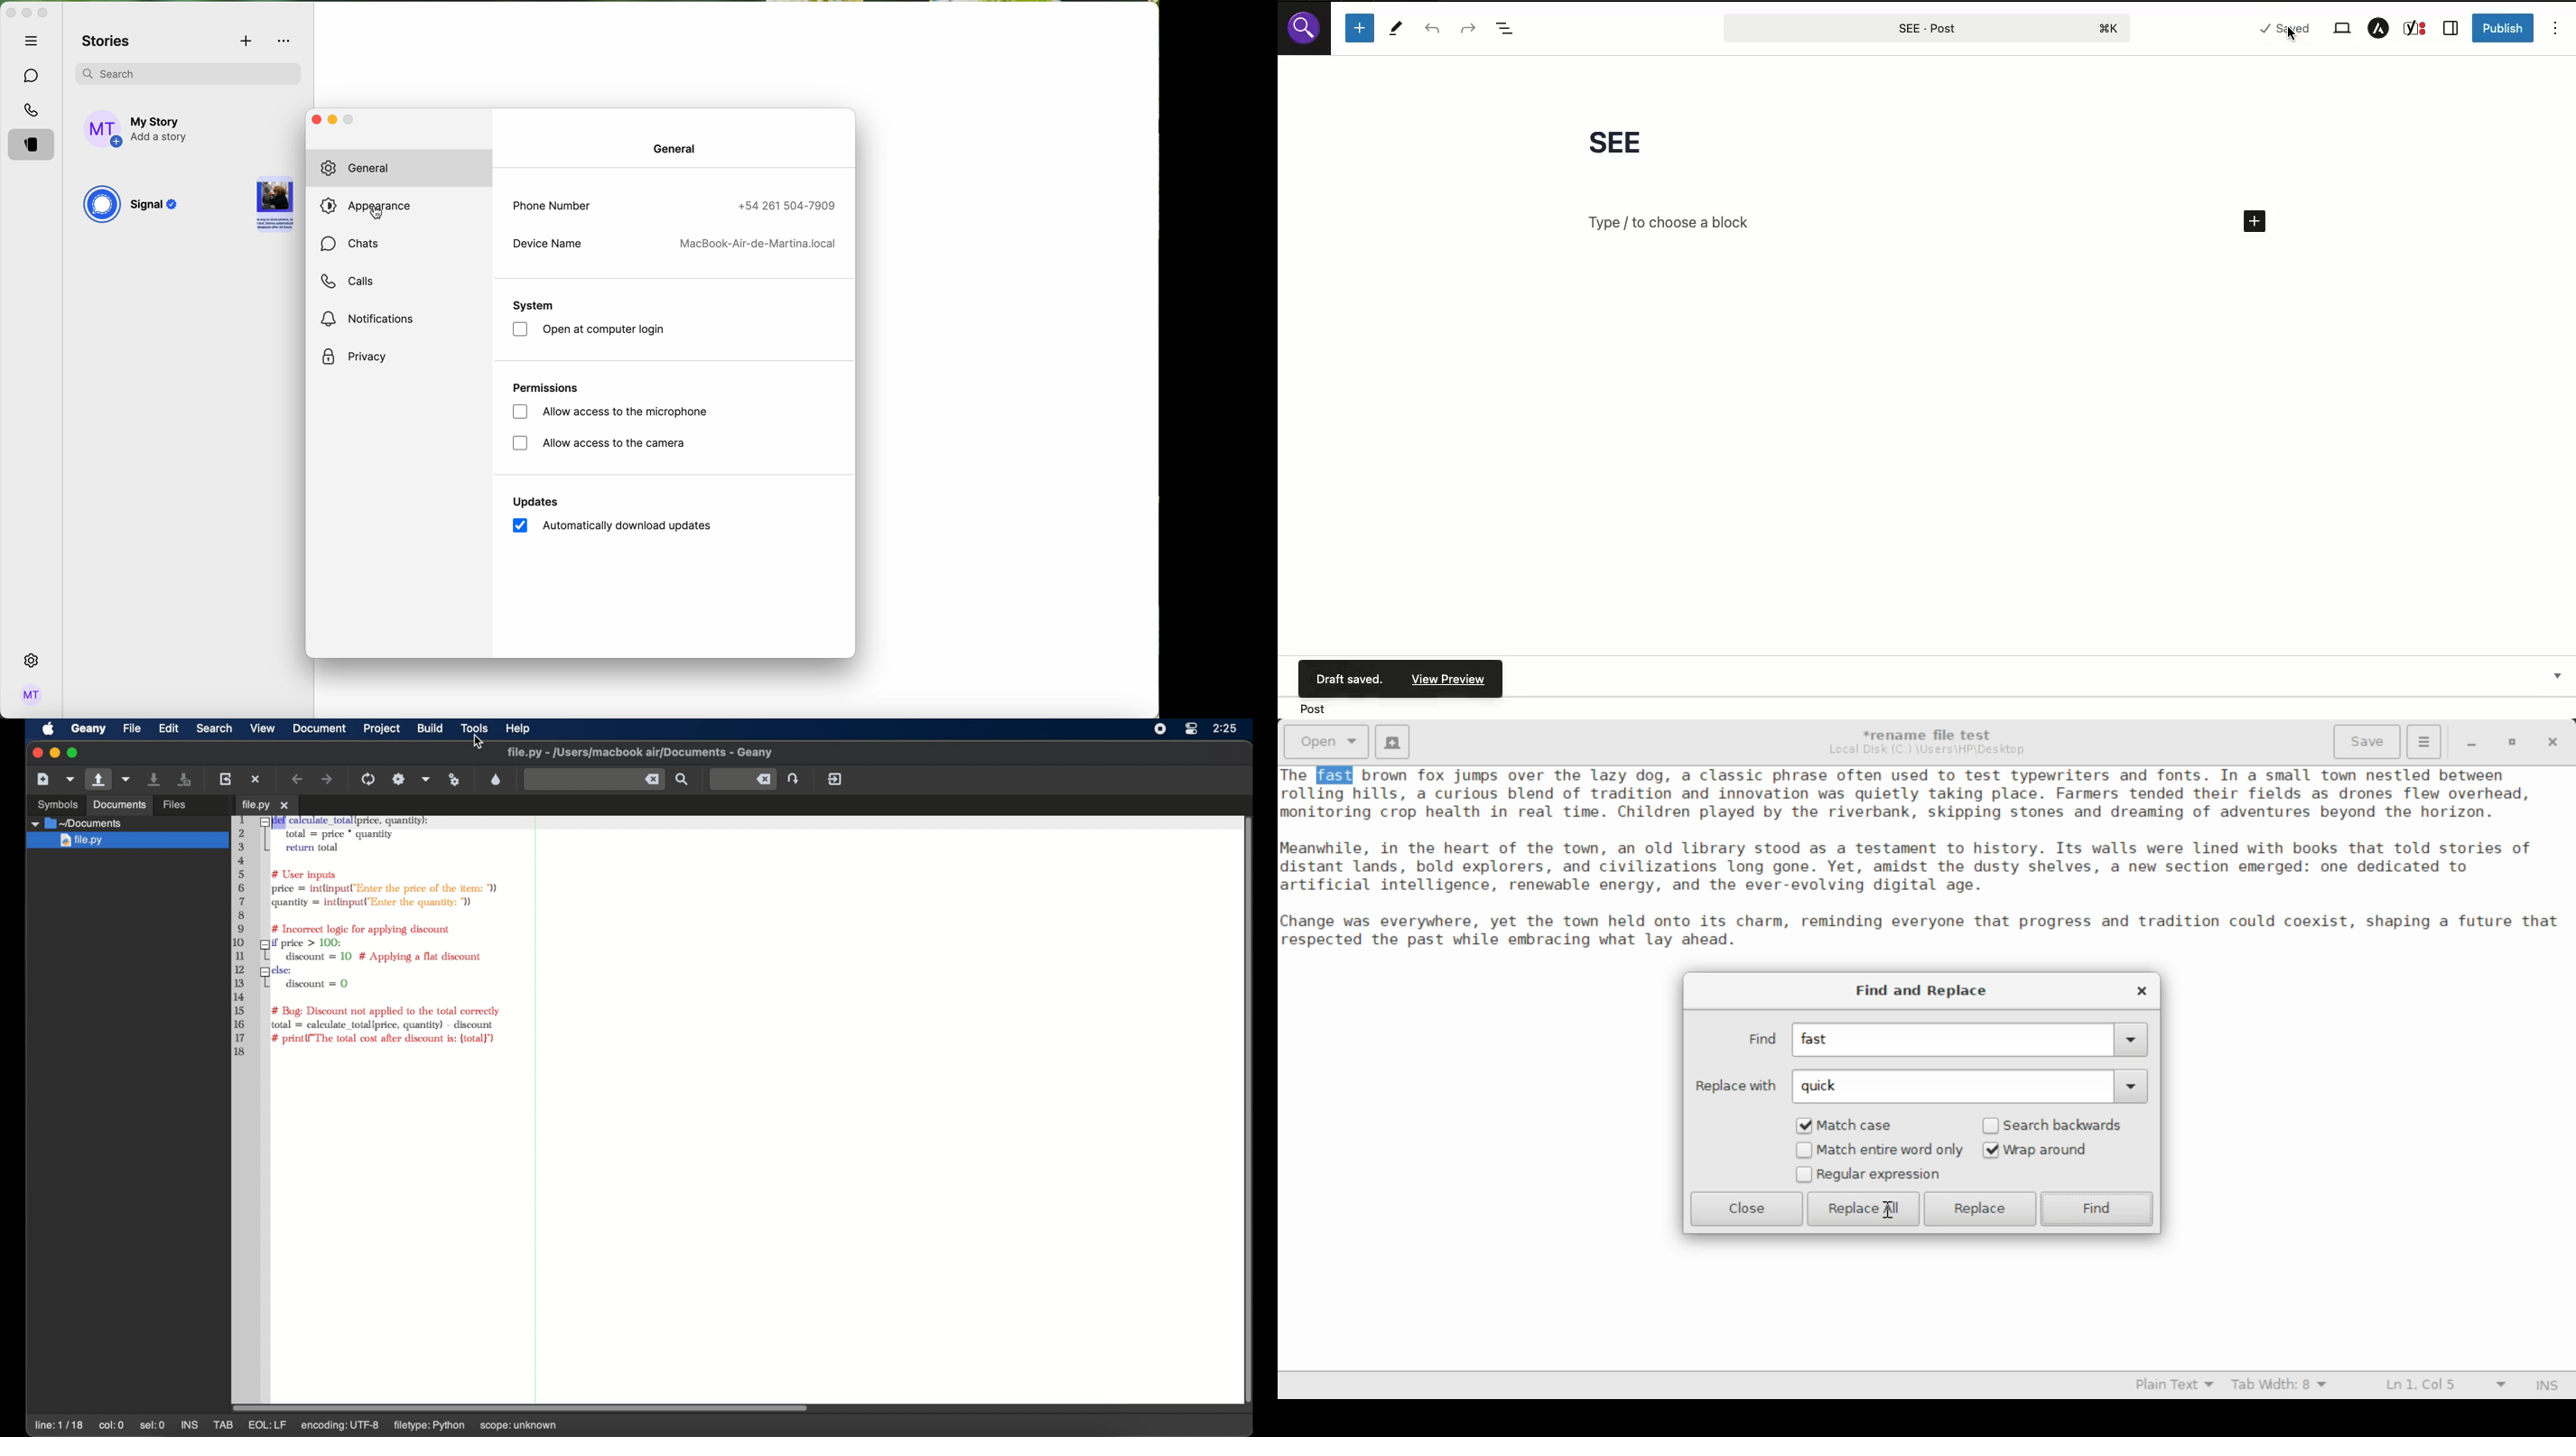 The image size is (2576, 1456). What do you see at coordinates (520, 444) in the screenshot?
I see `checkbox` at bounding box center [520, 444].